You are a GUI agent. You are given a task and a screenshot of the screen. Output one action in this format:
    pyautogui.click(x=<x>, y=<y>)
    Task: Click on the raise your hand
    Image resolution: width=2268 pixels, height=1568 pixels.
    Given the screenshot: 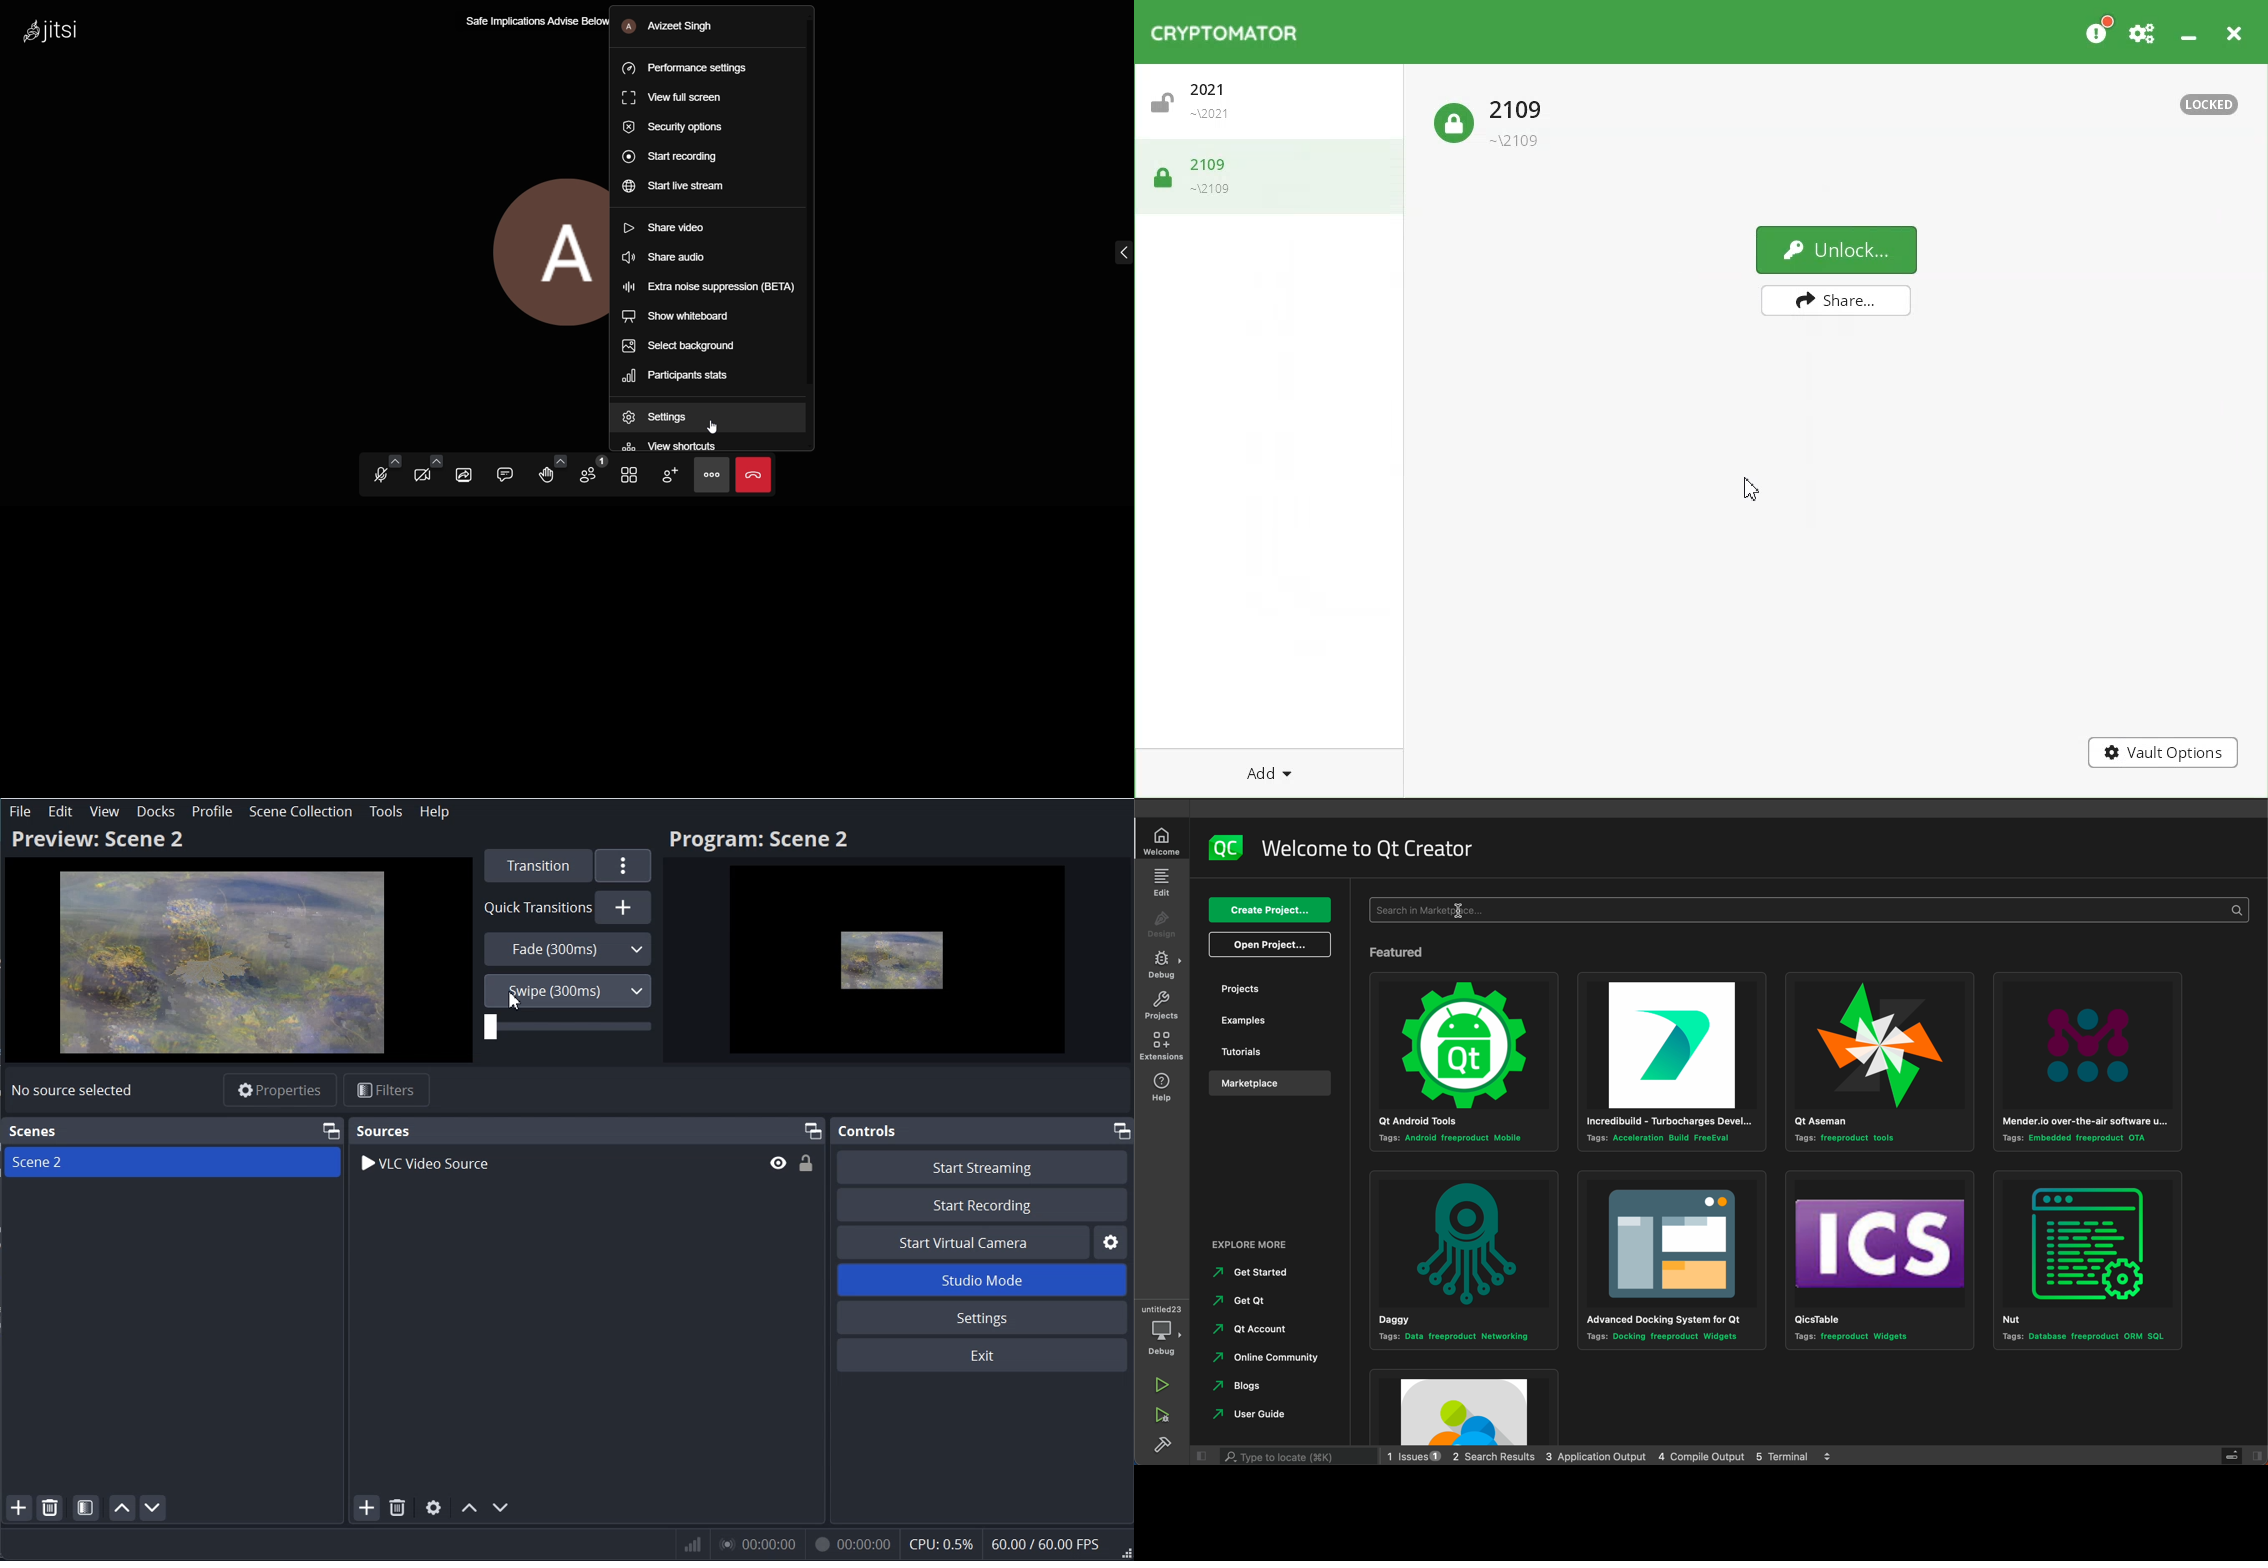 What is the action you would take?
    pyautogui.click(x=544, y=477)
    